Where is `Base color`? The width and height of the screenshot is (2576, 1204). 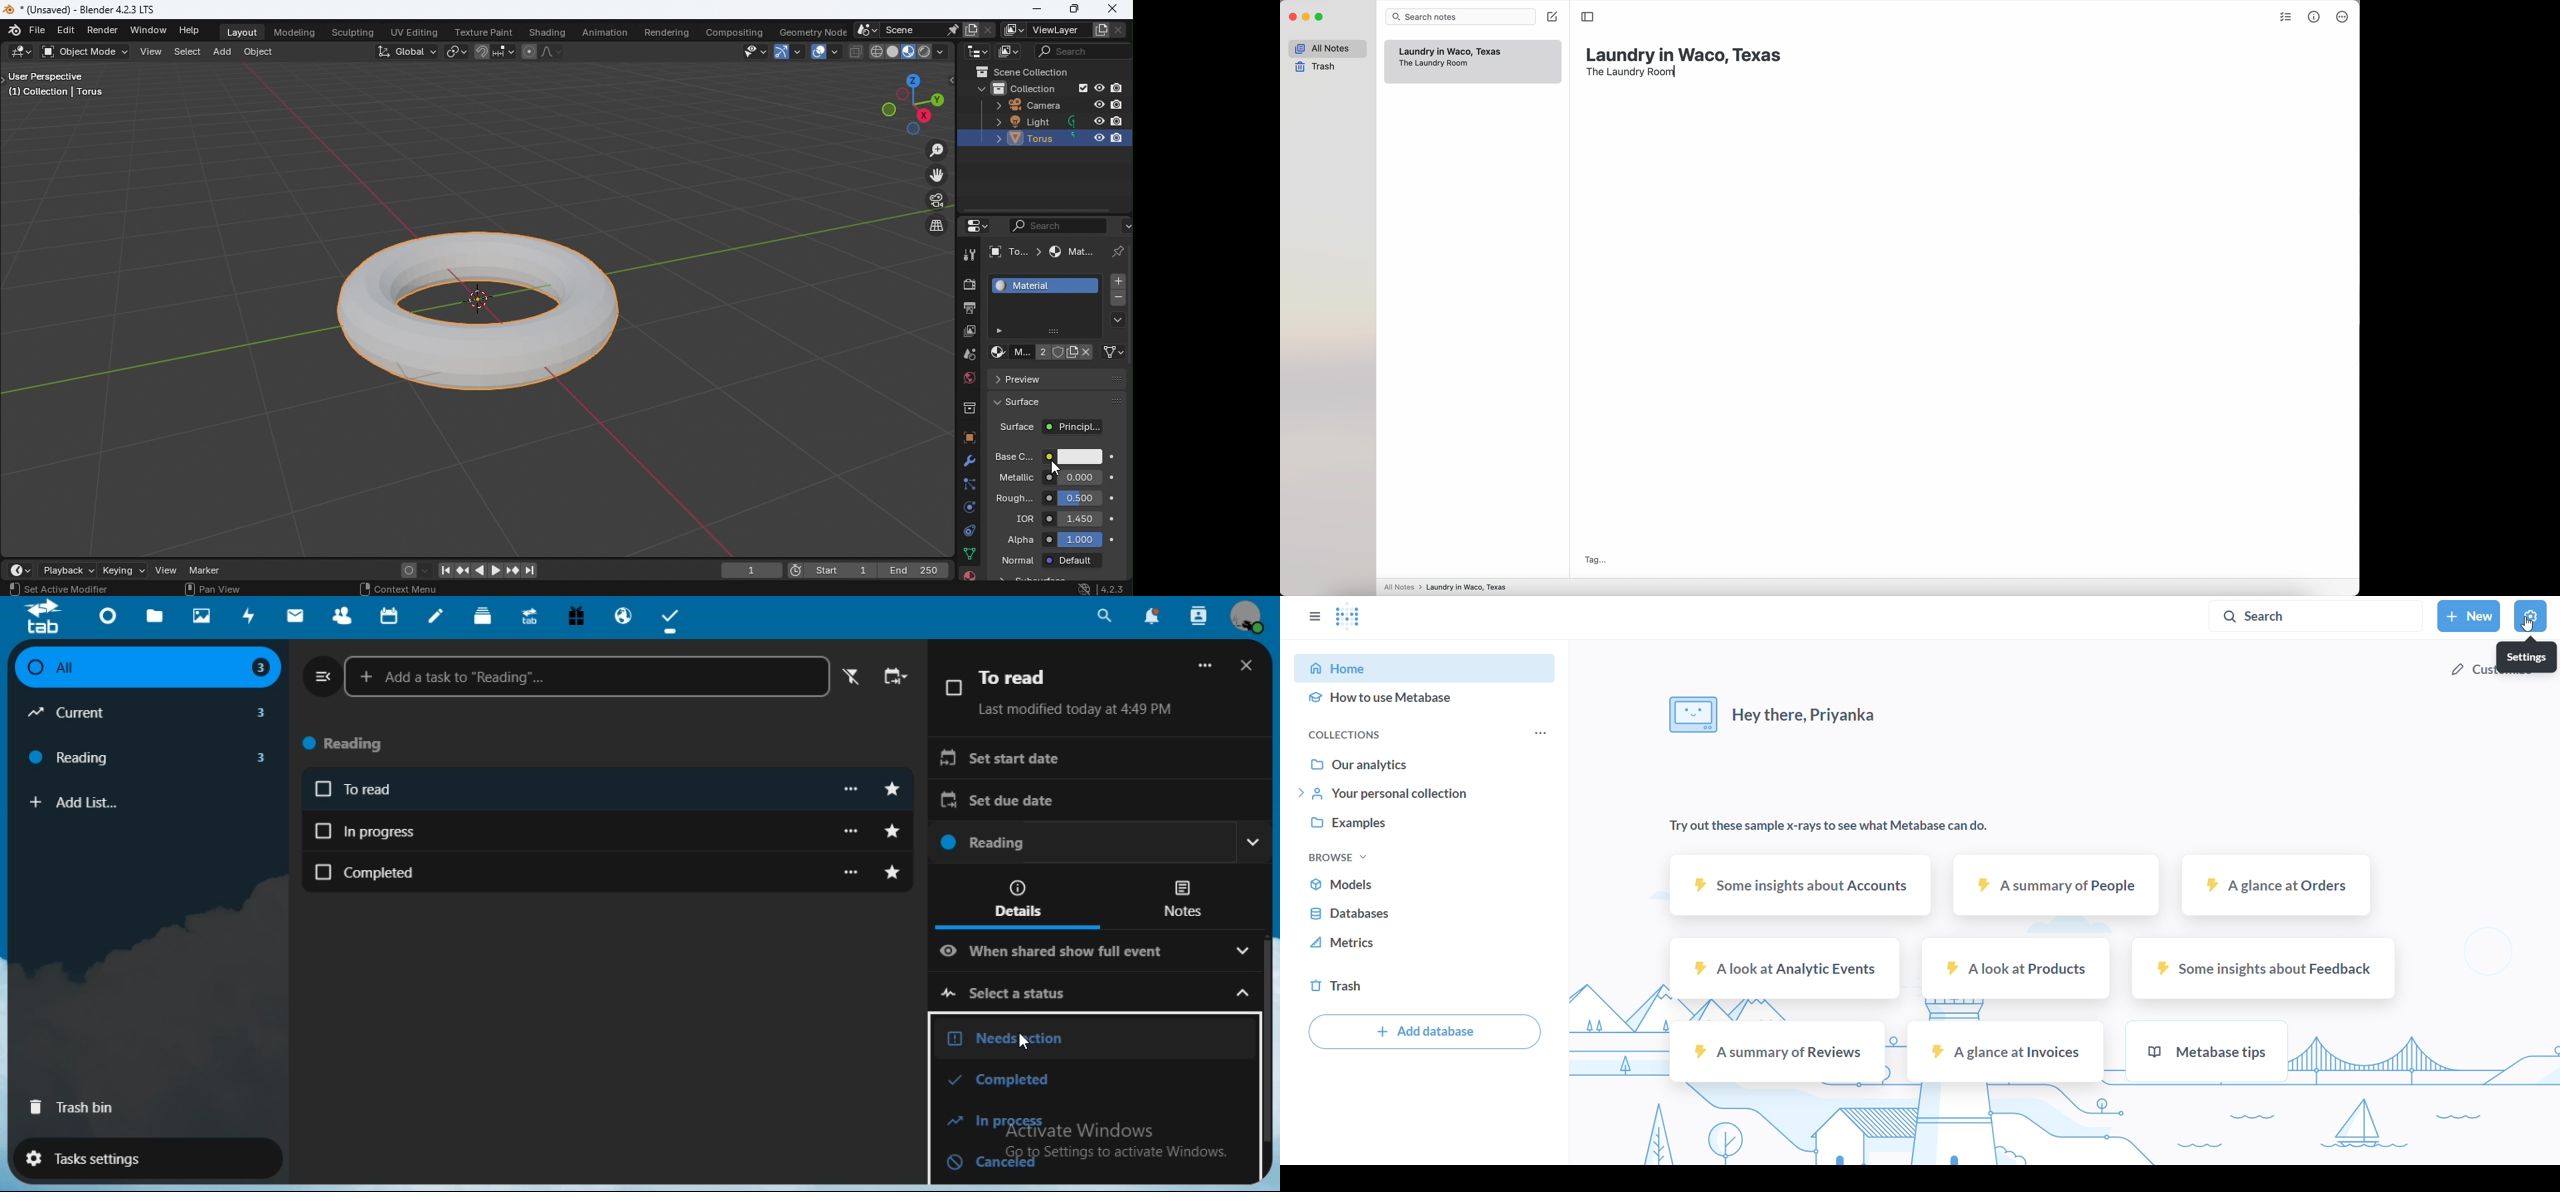 Base color is located at coordinates (1045, 457).